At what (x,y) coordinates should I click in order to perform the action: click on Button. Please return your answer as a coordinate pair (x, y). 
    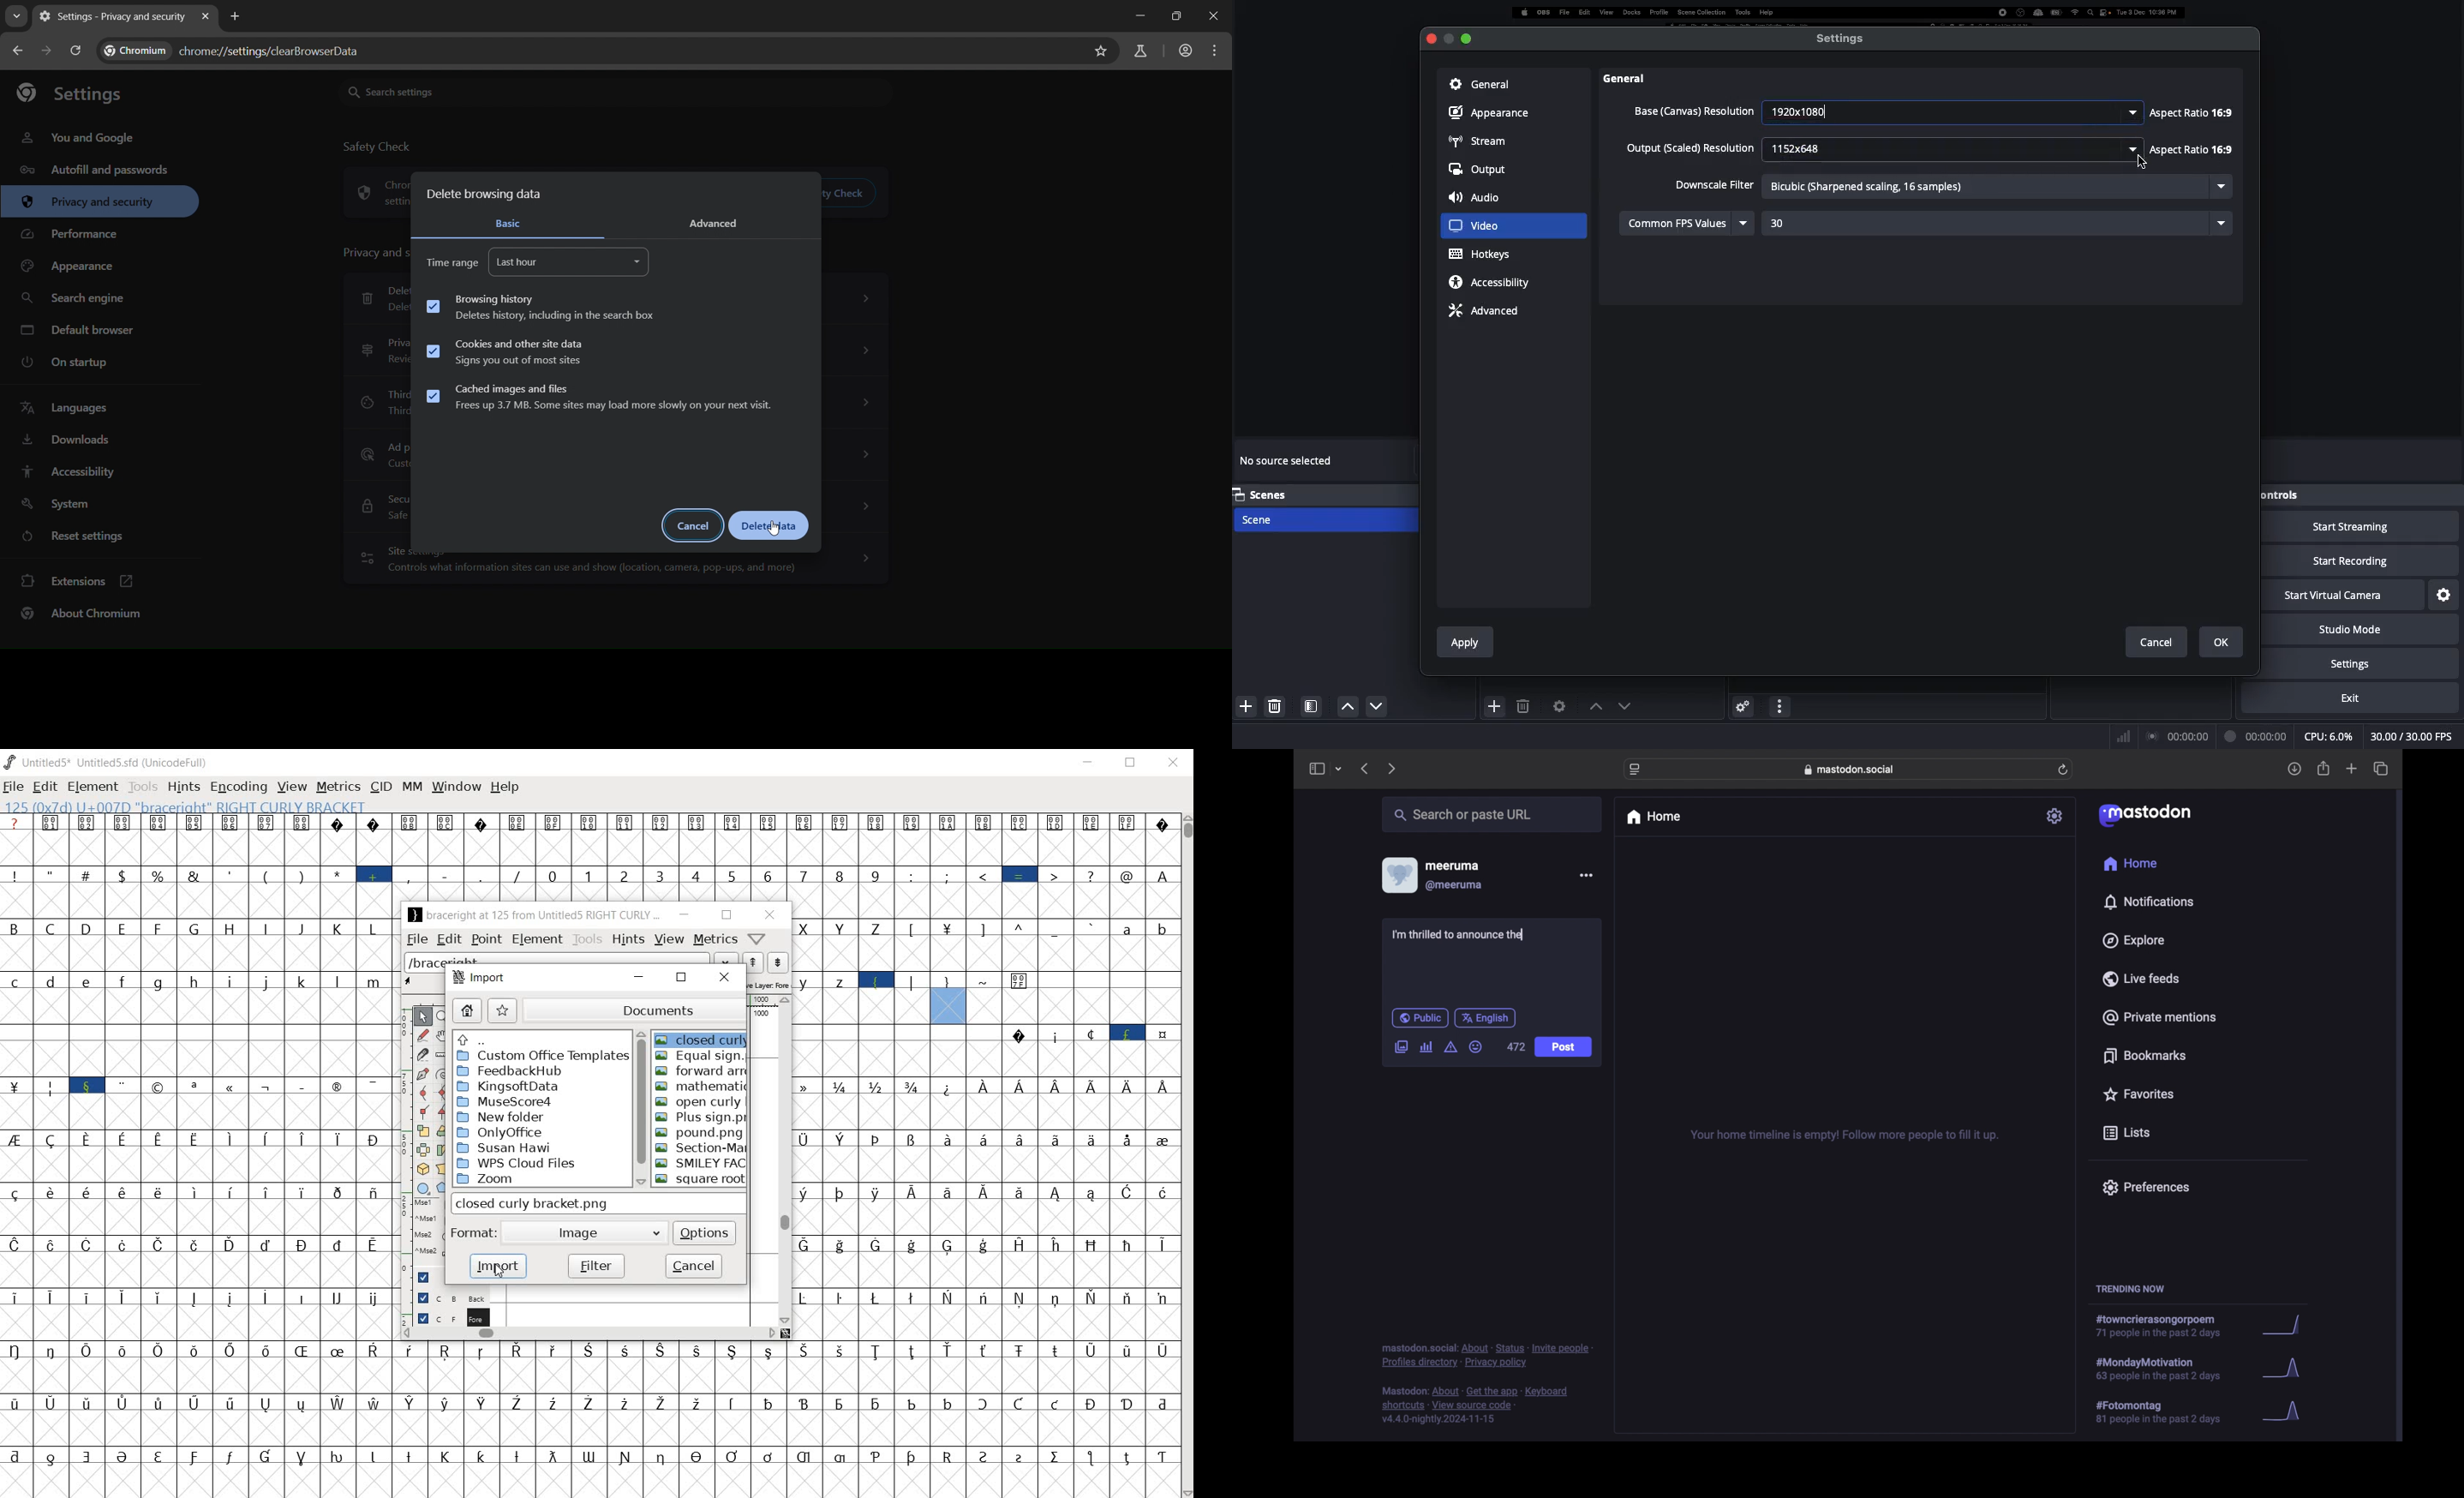
    Looking at the image, I should click on (1448, 39).